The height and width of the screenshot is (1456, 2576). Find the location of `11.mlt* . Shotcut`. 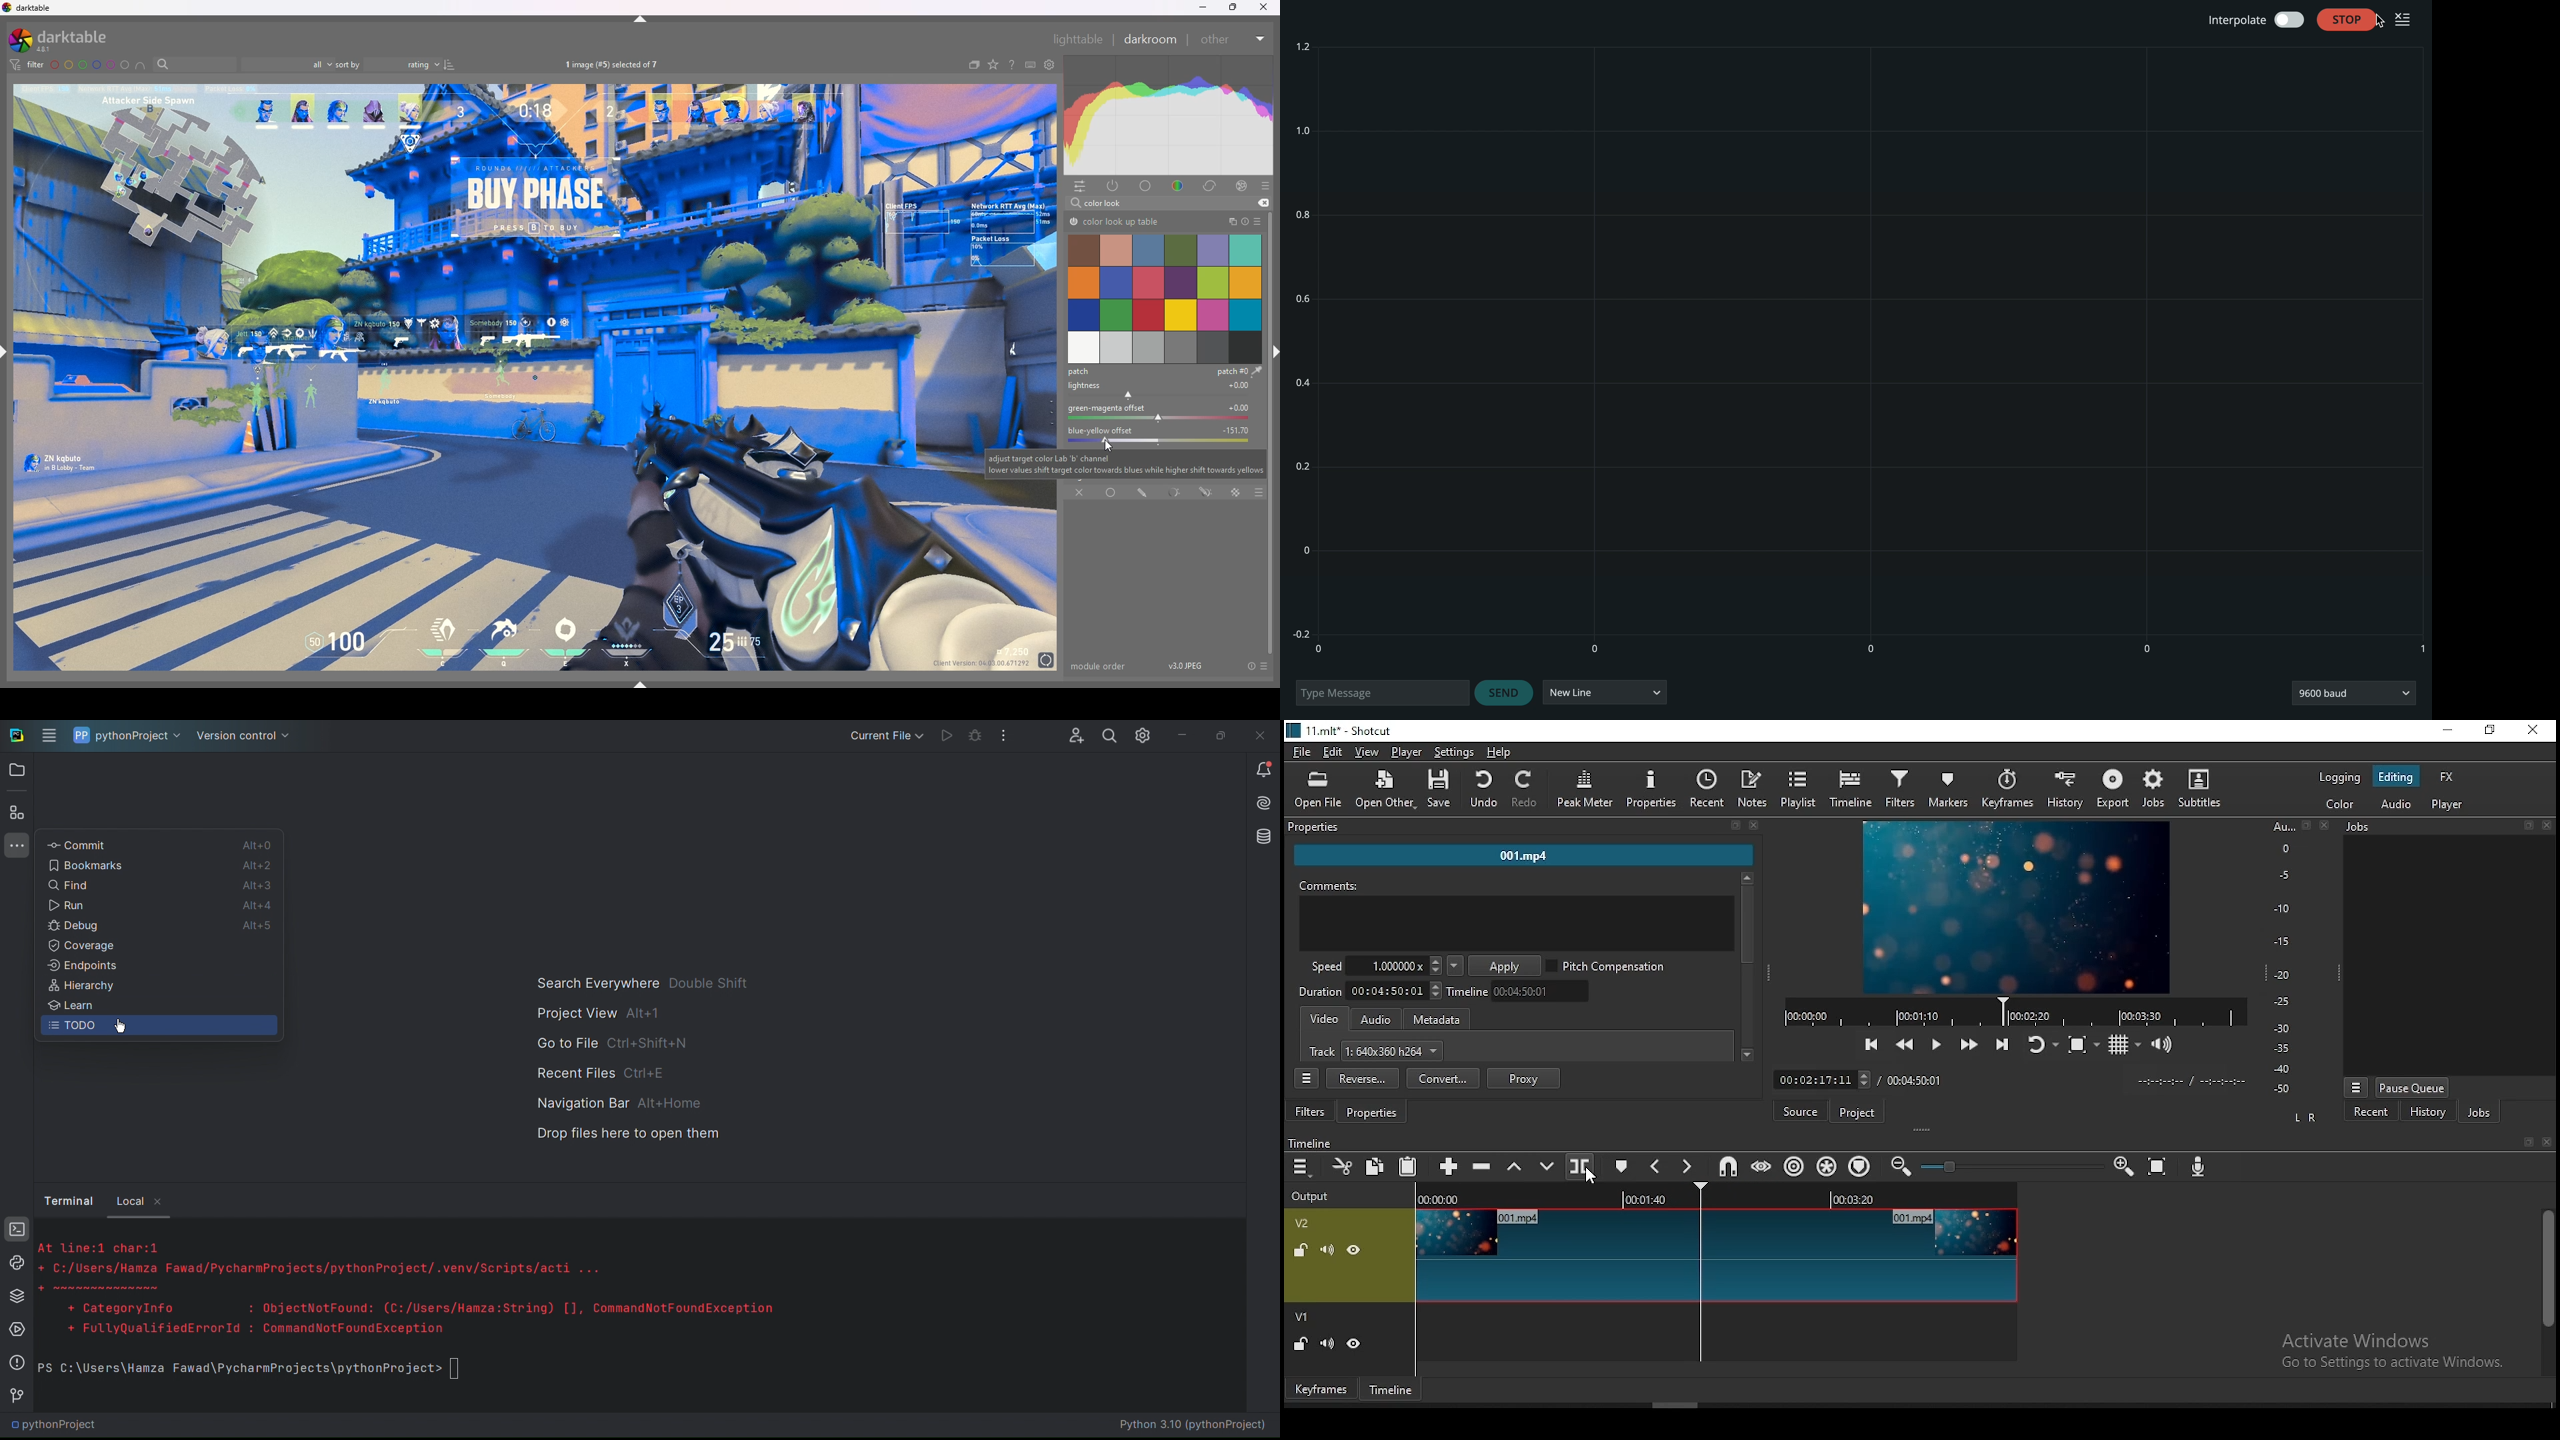

11.mlt* . Shotcut is located at coordinates (1339, 730).